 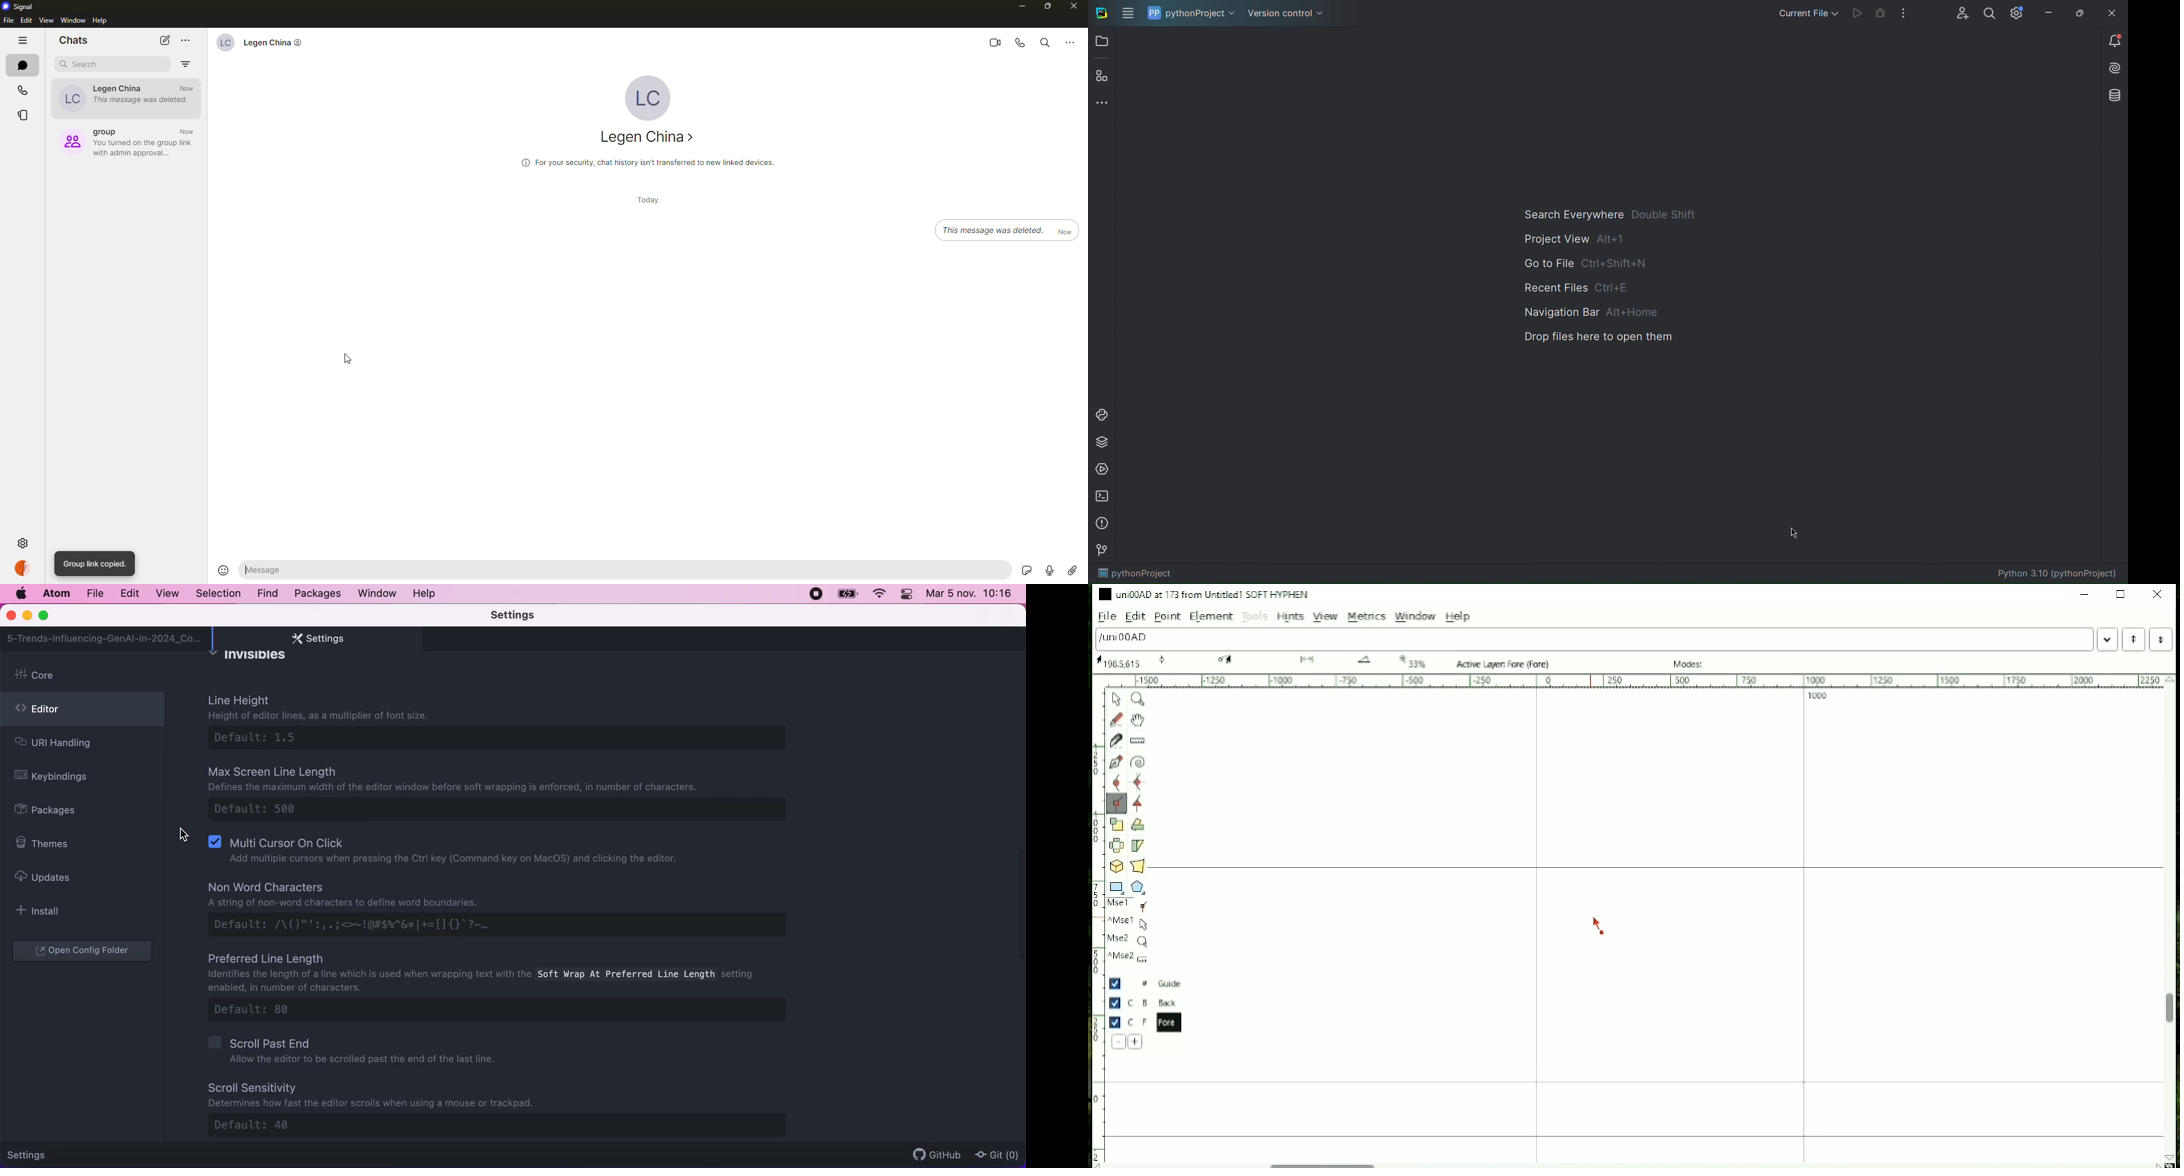 What do you see at coordinates (1117, 888) in the screenshot?
I see `Rectangle or Ellipse` at bounding box center [1117, 888].